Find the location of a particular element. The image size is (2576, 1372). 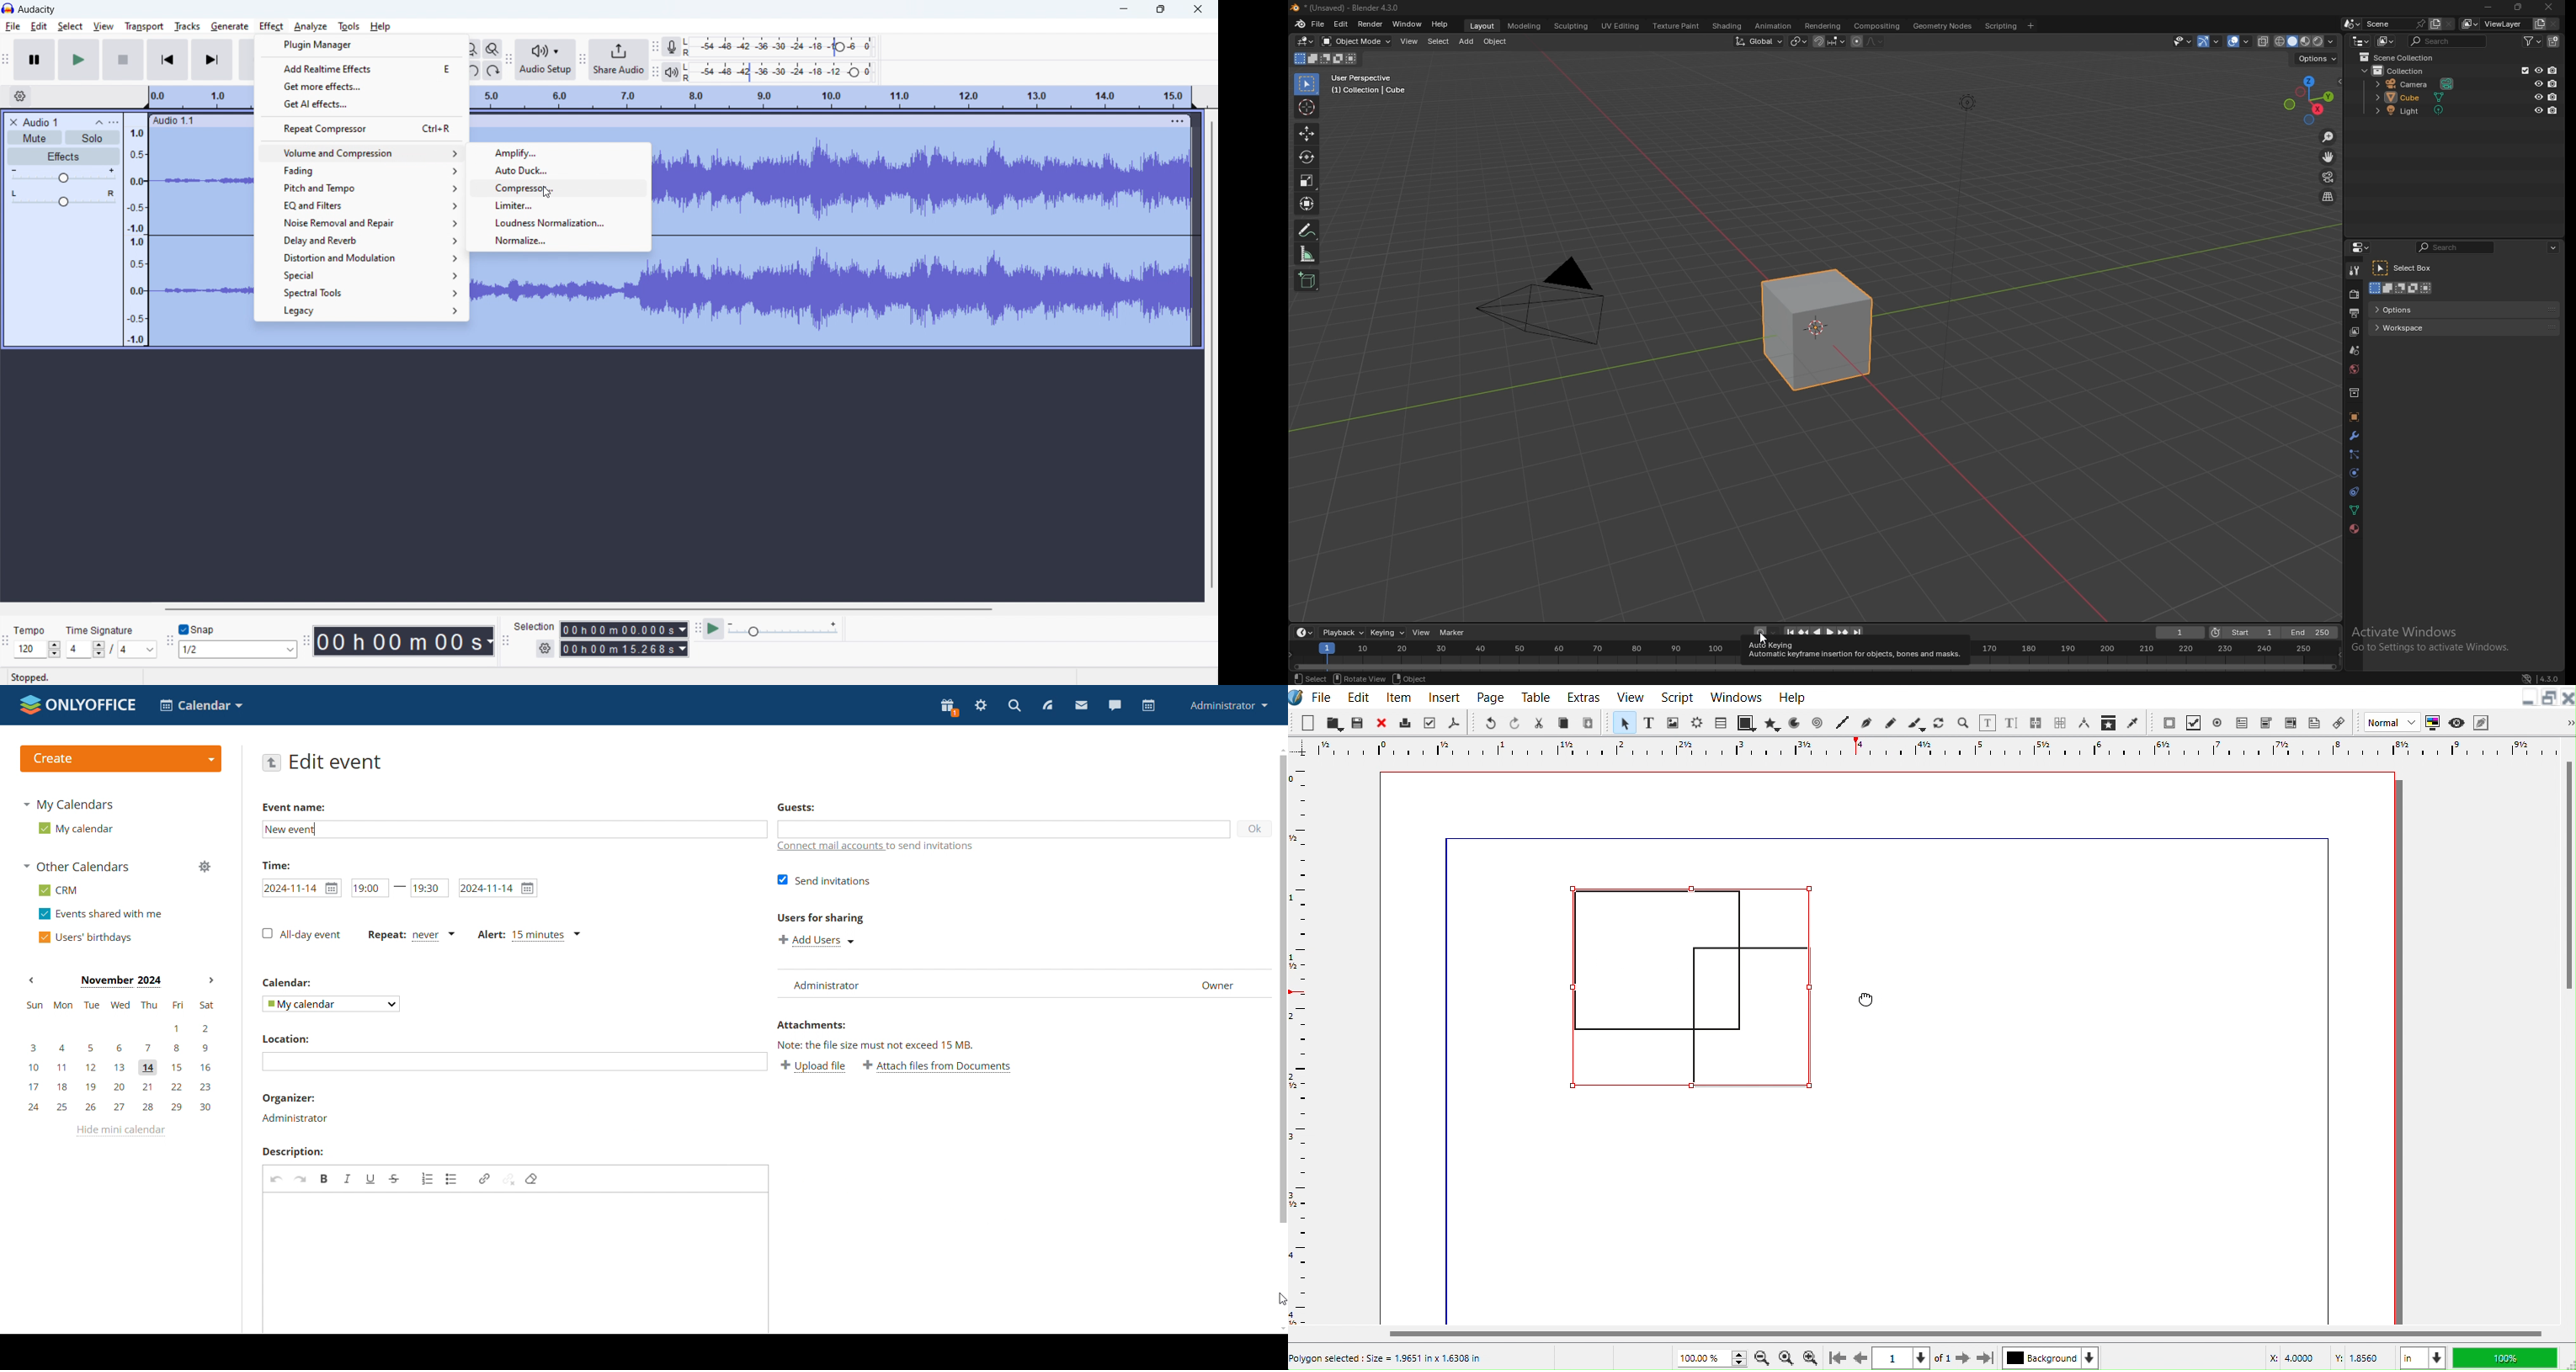

PDF Combo Box is located at coordinates (2266, 722).